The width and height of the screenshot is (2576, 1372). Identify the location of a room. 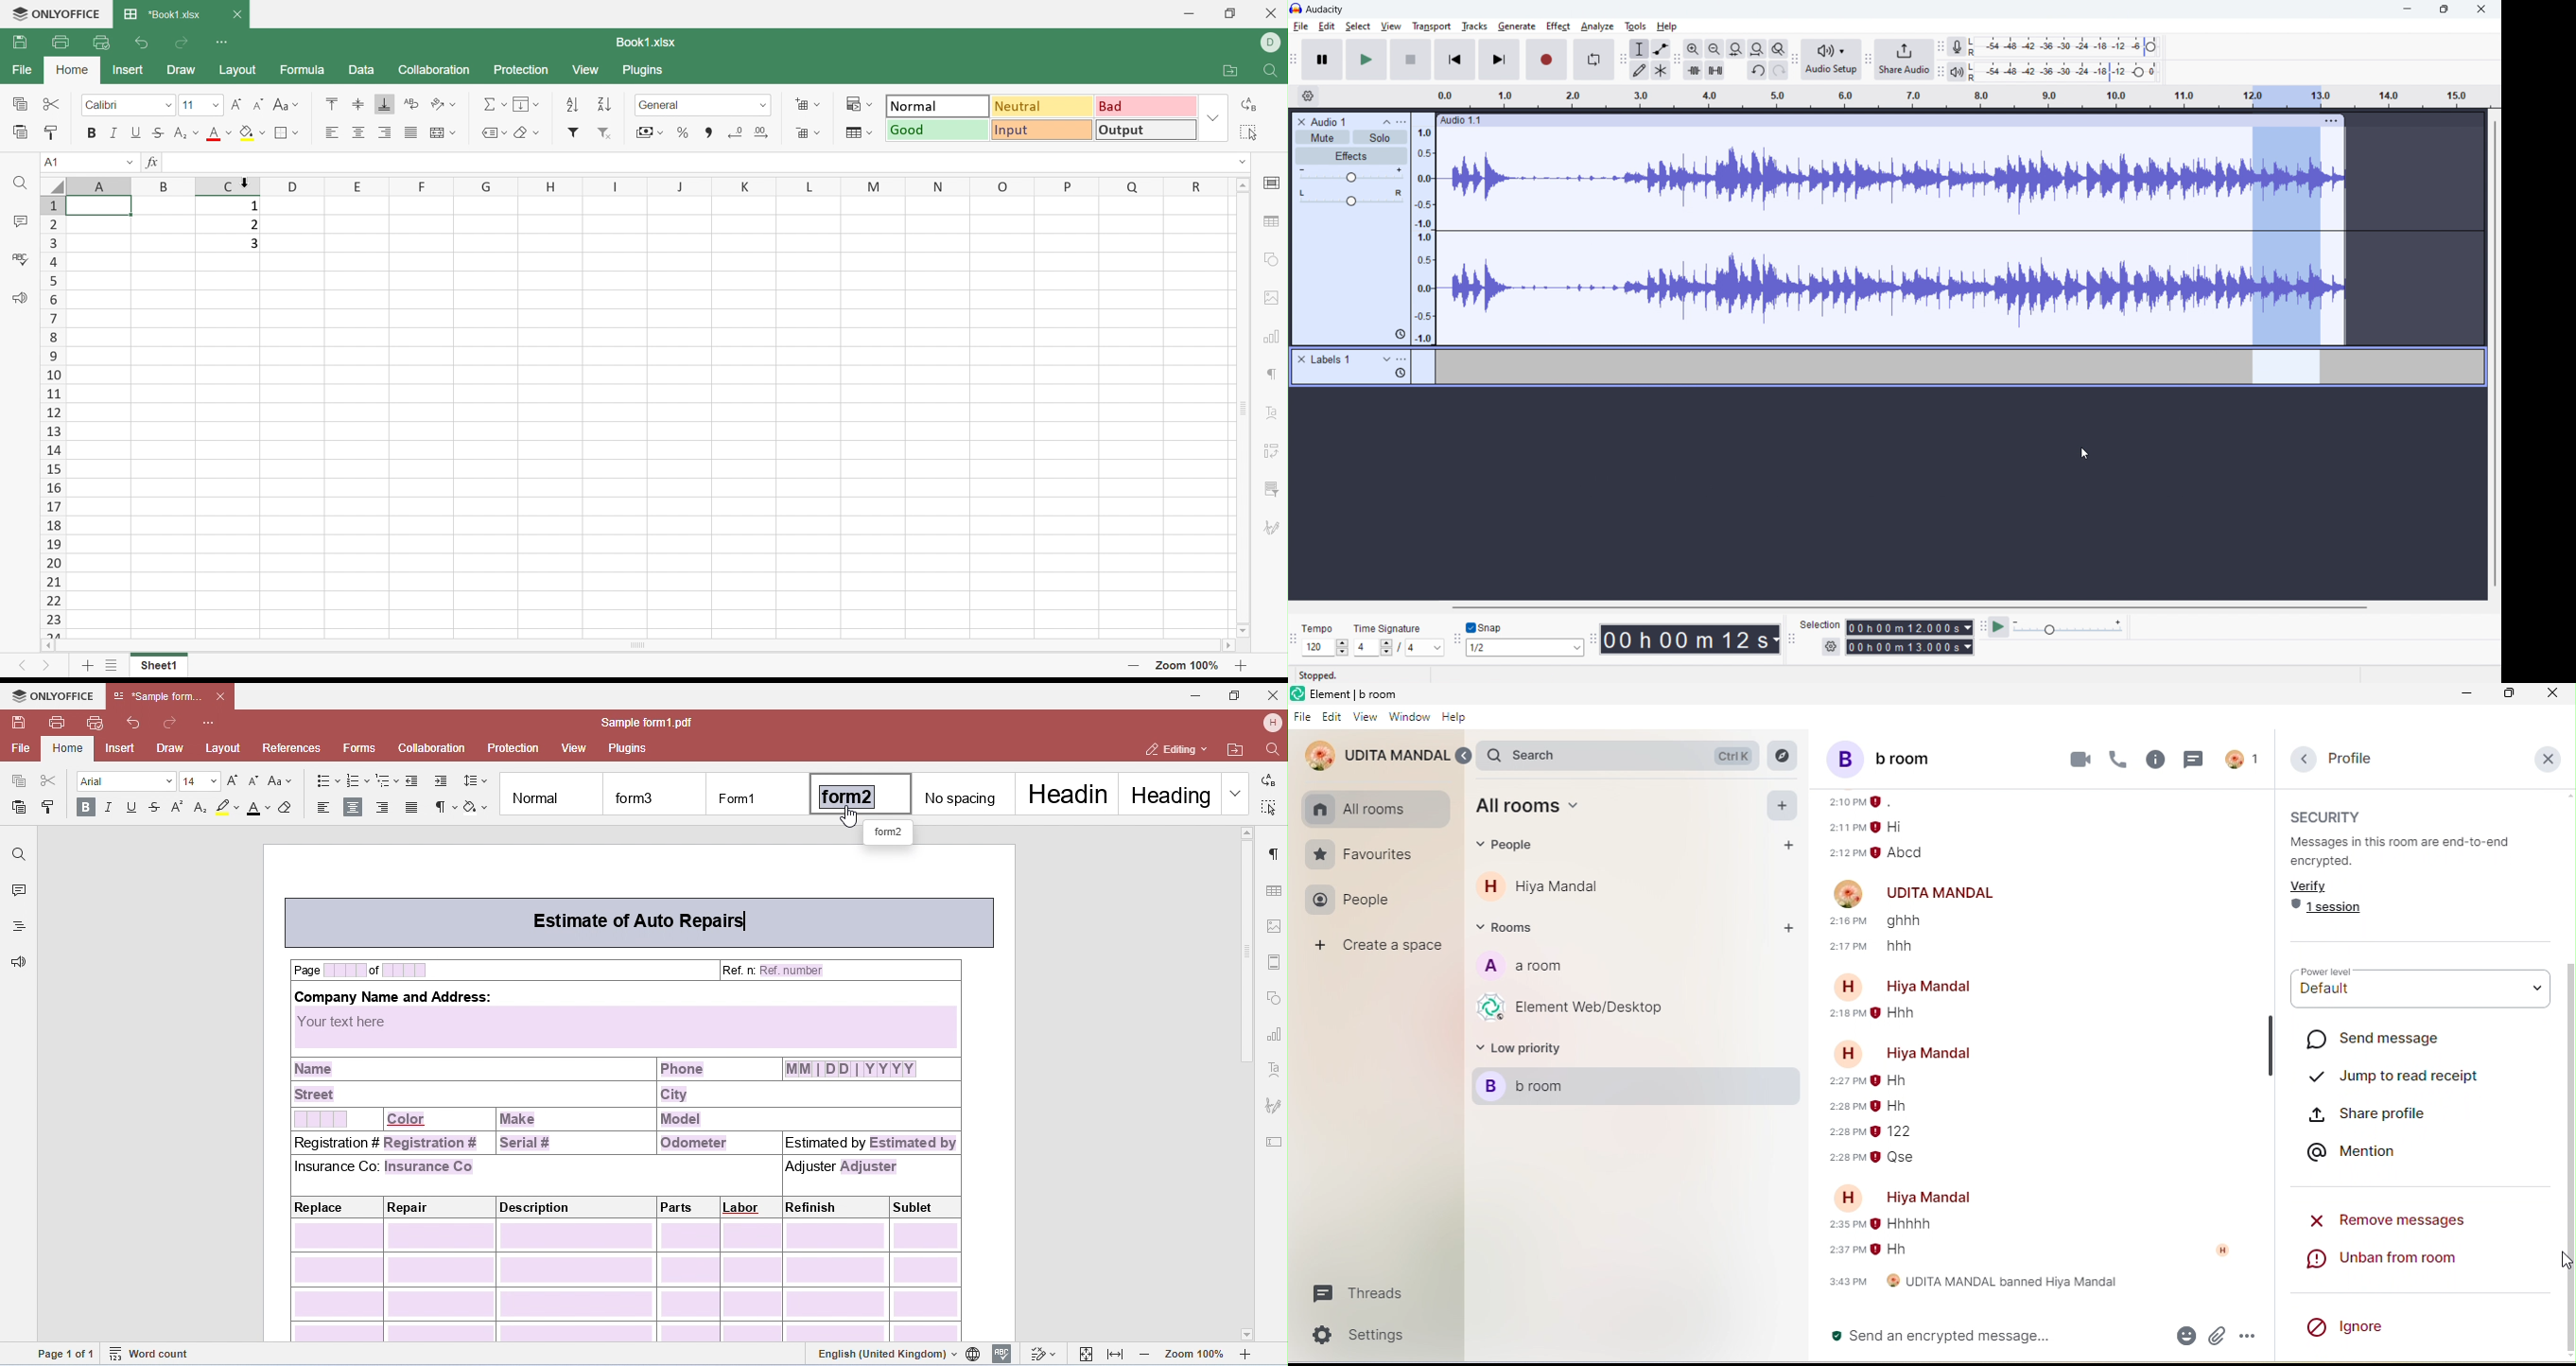
(1521, 969).